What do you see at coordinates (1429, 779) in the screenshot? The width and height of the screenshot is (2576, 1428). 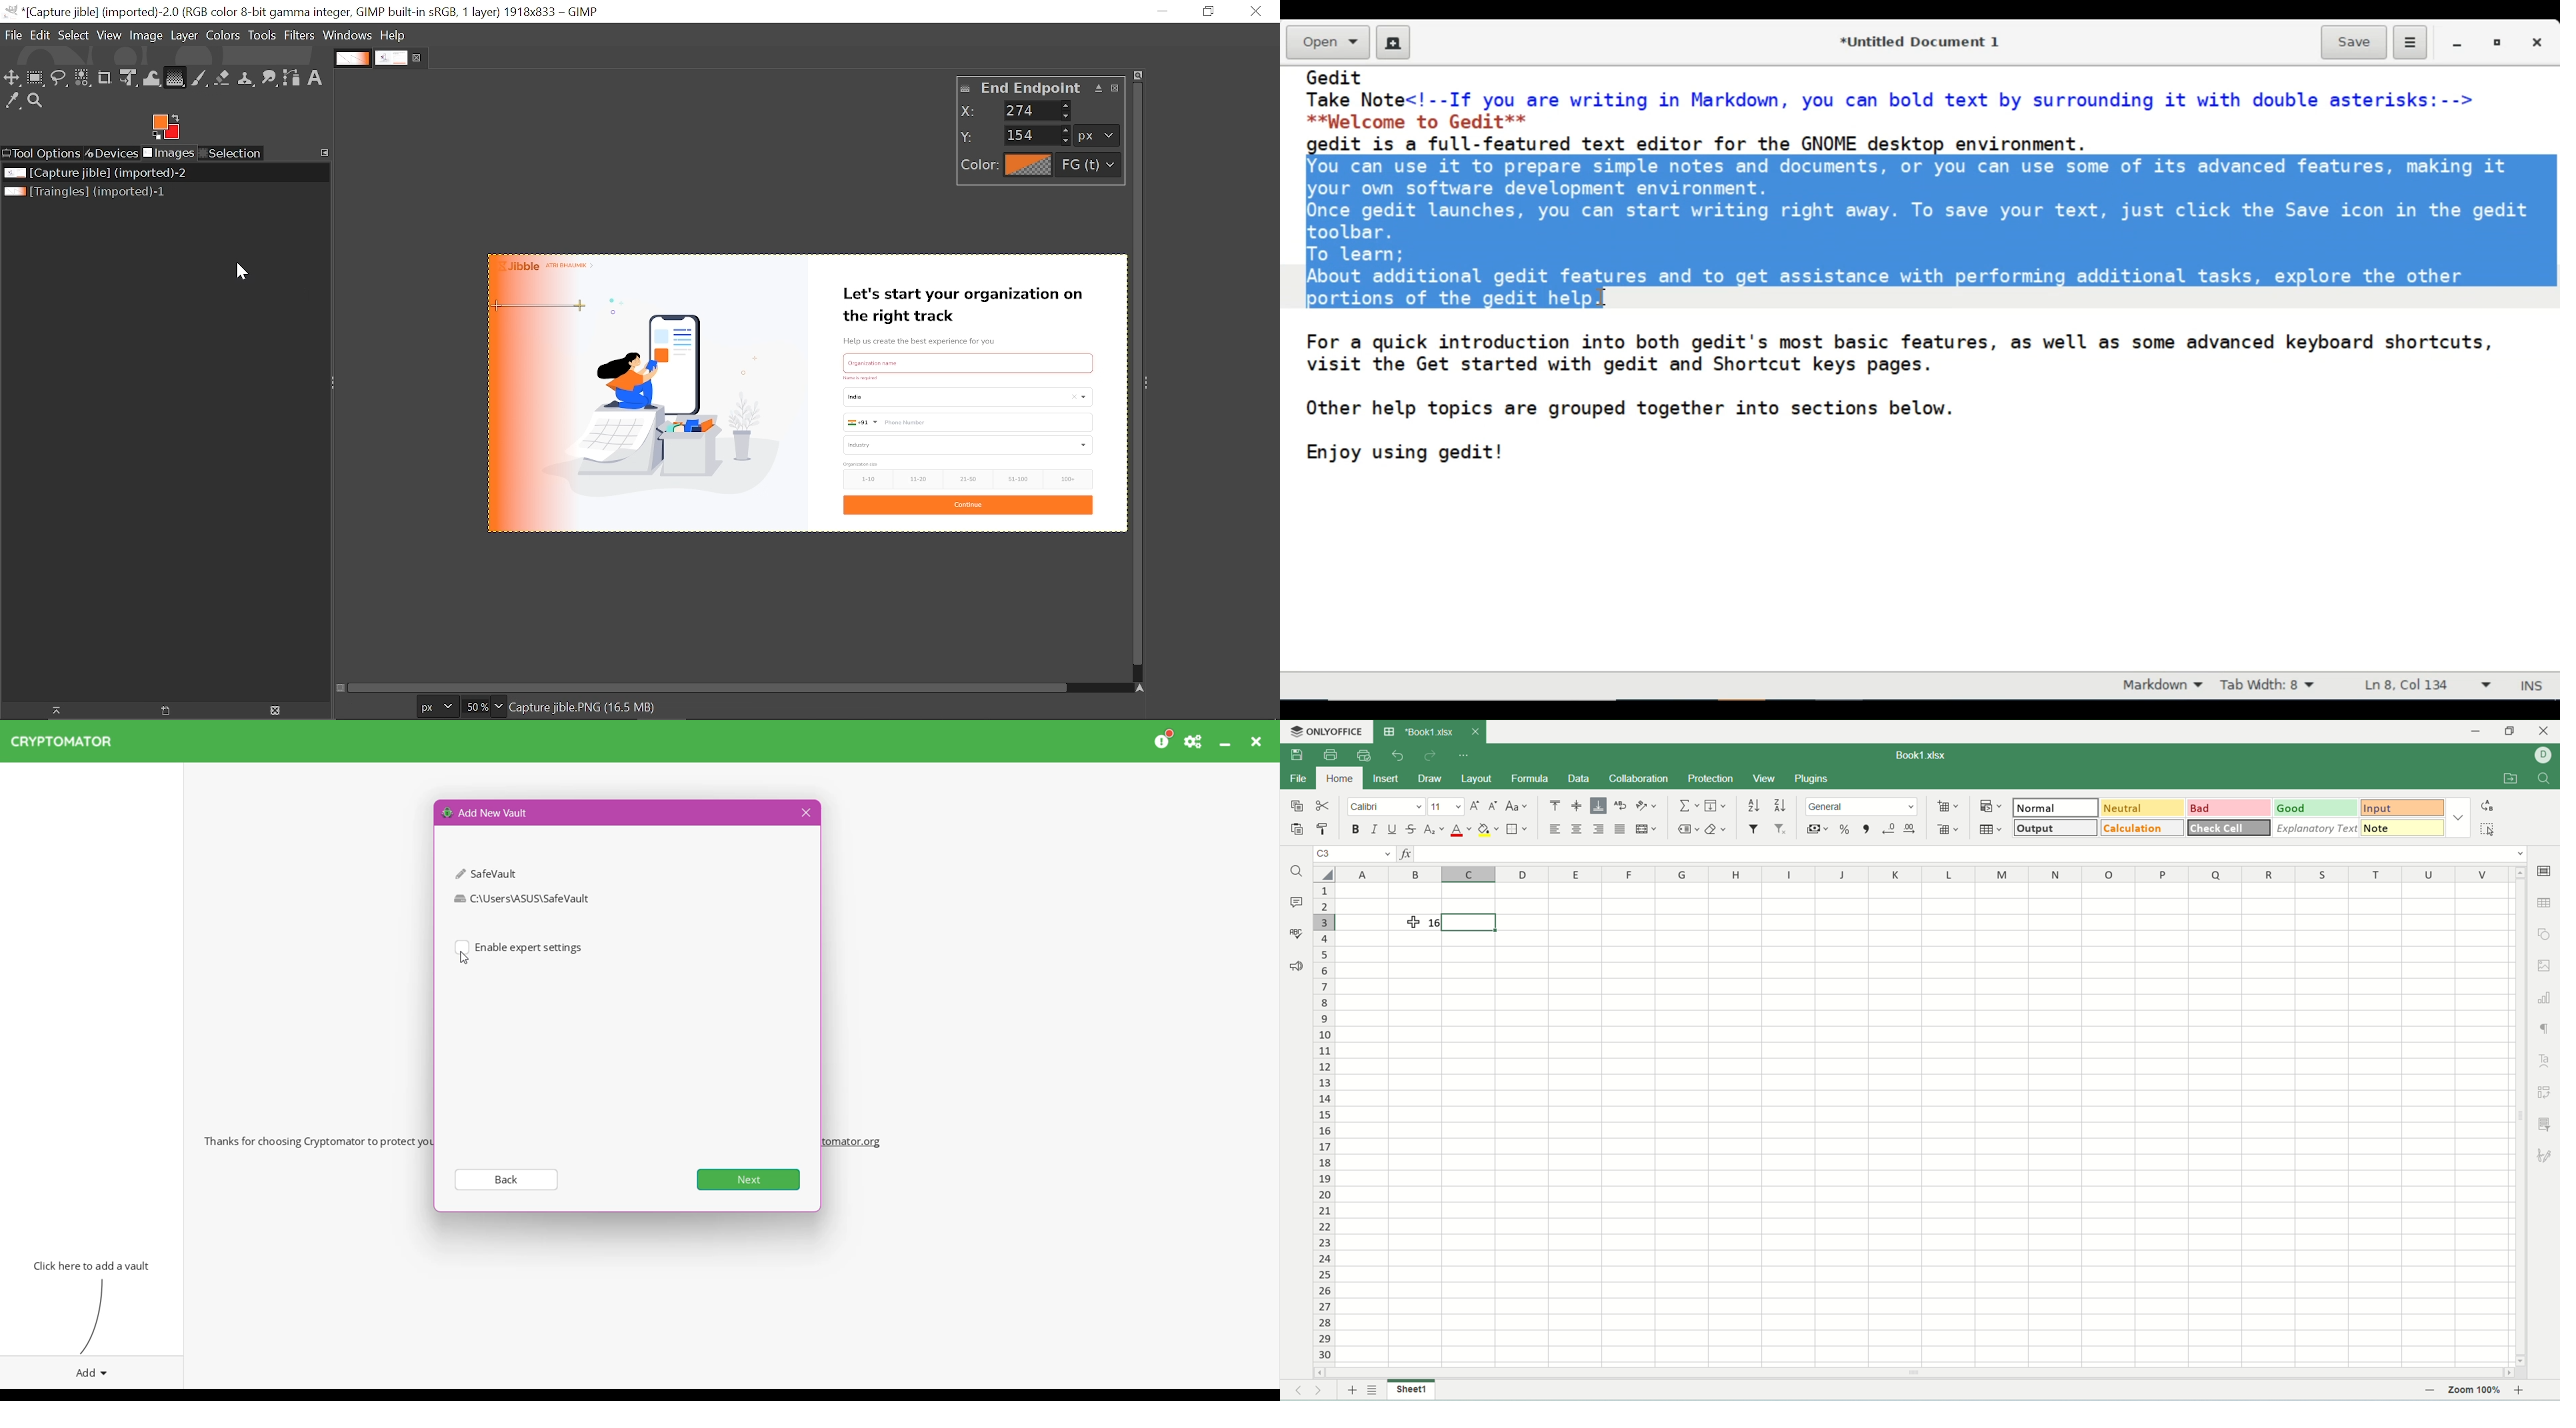 I see `draw` at bounding box center [1429, 779].